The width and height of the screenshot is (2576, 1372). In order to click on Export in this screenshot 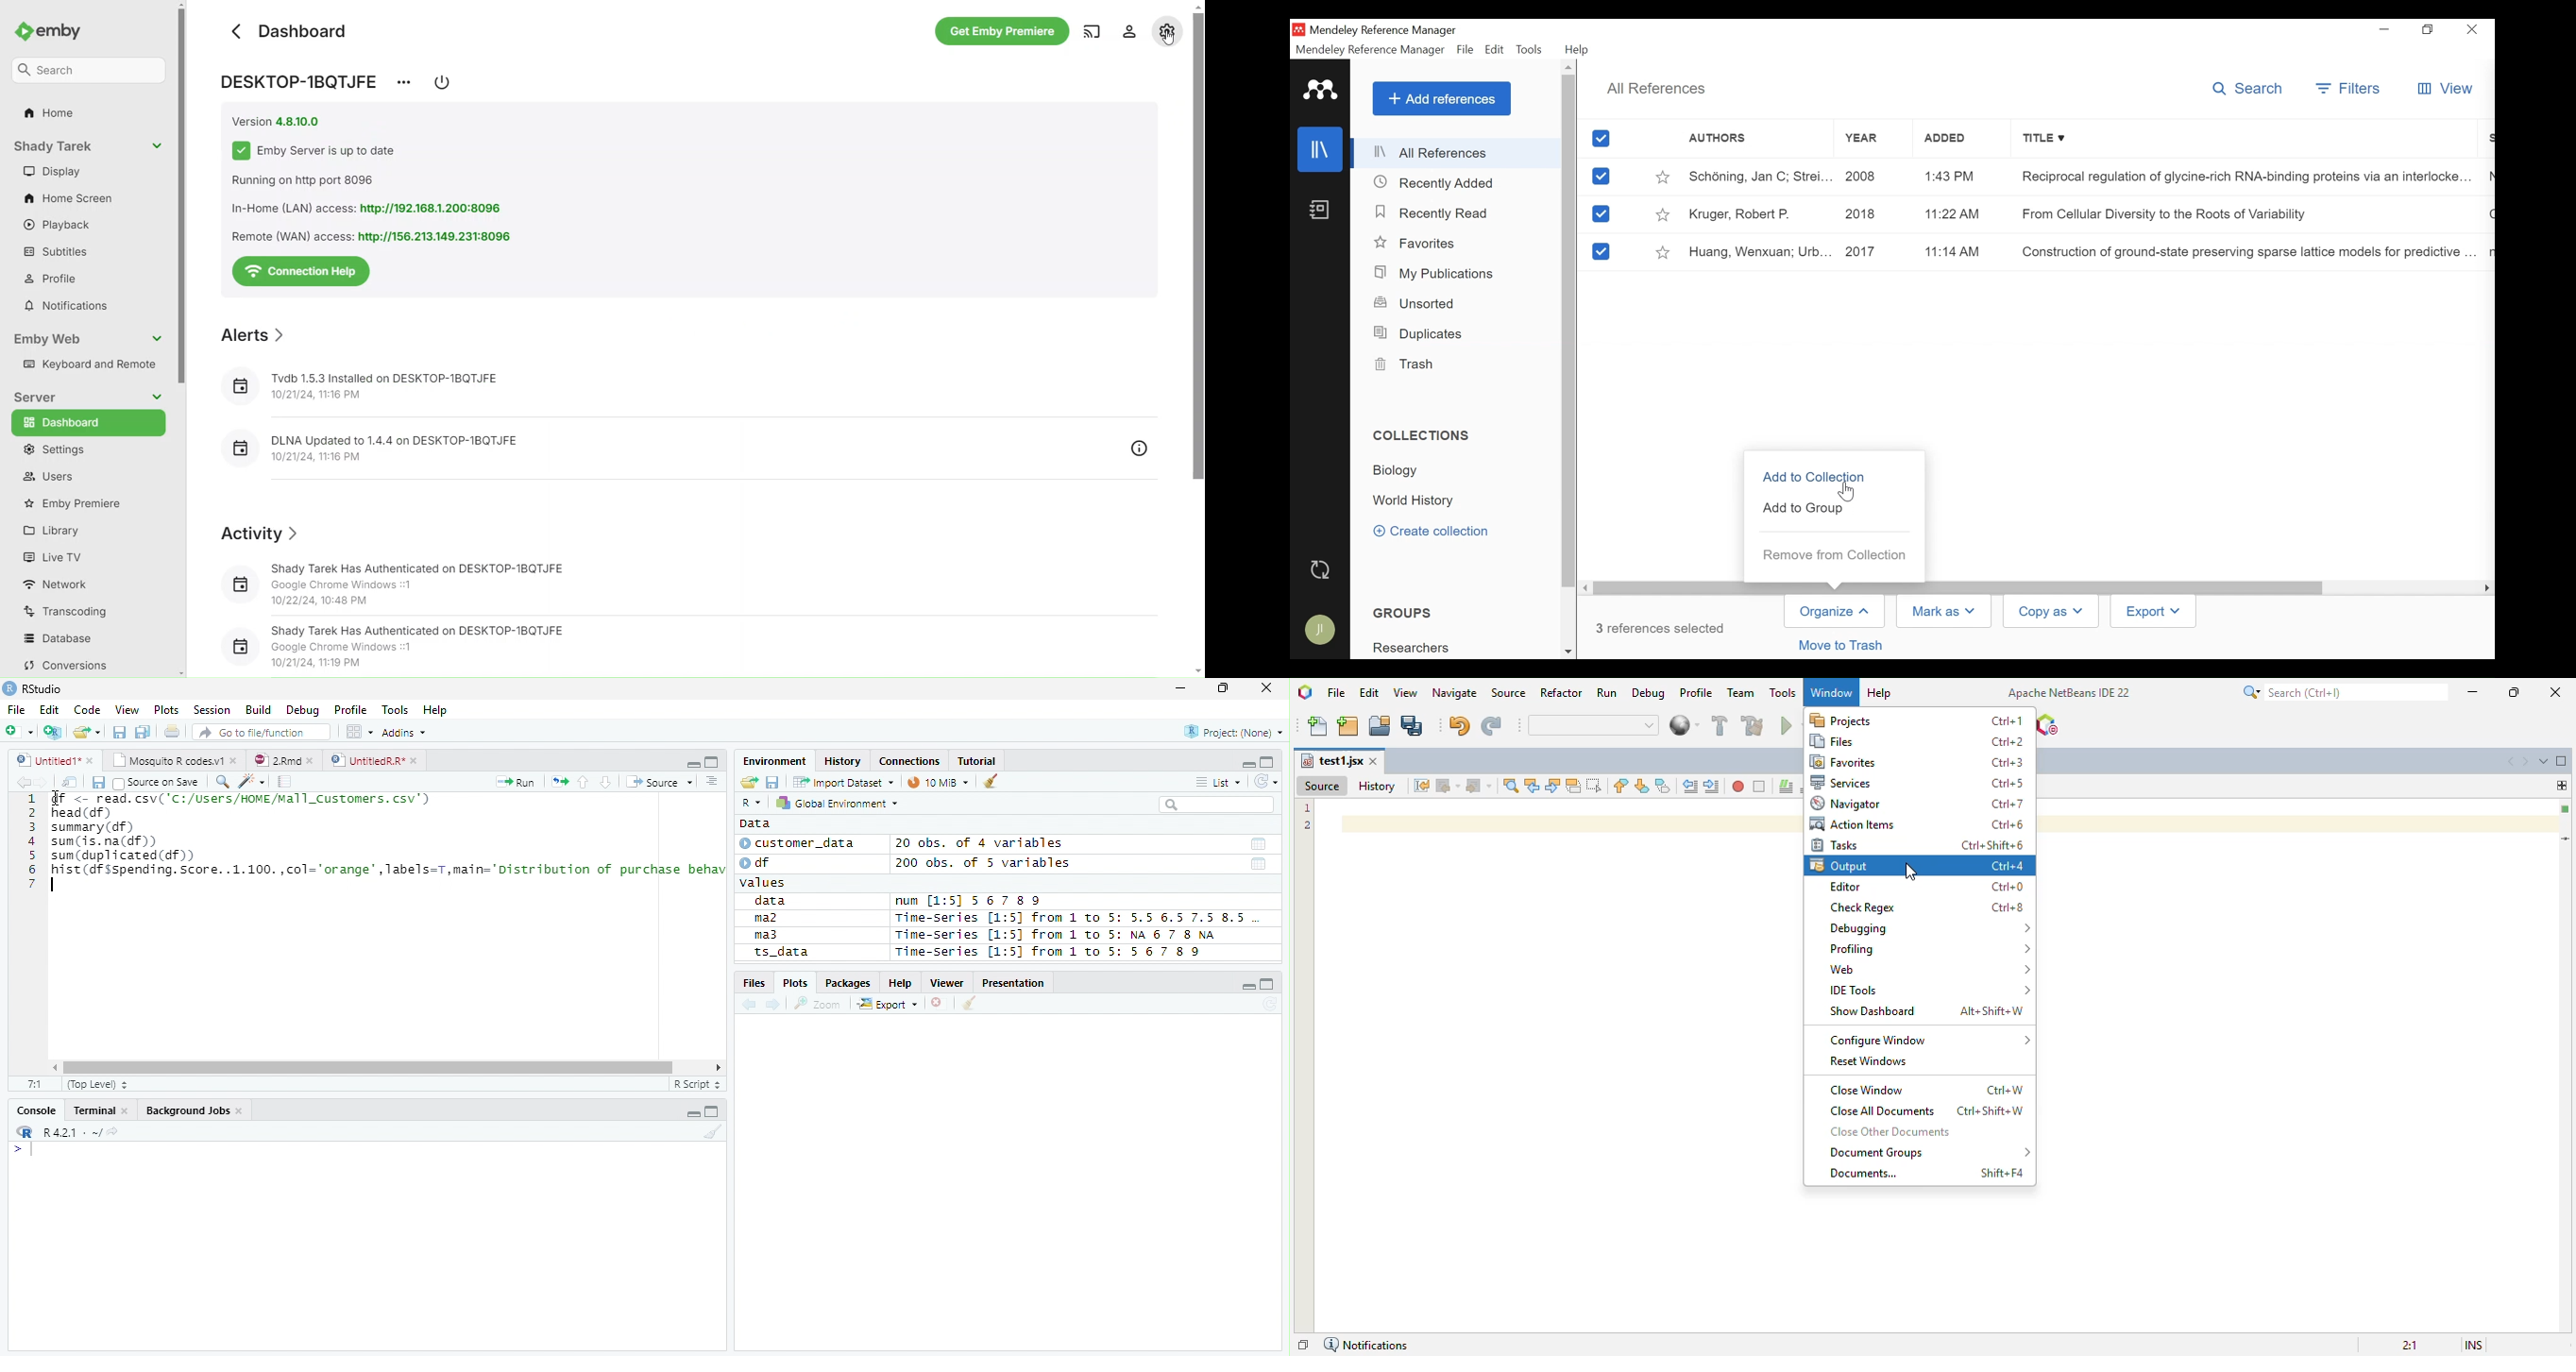, I will do `click(888, 1005)`.